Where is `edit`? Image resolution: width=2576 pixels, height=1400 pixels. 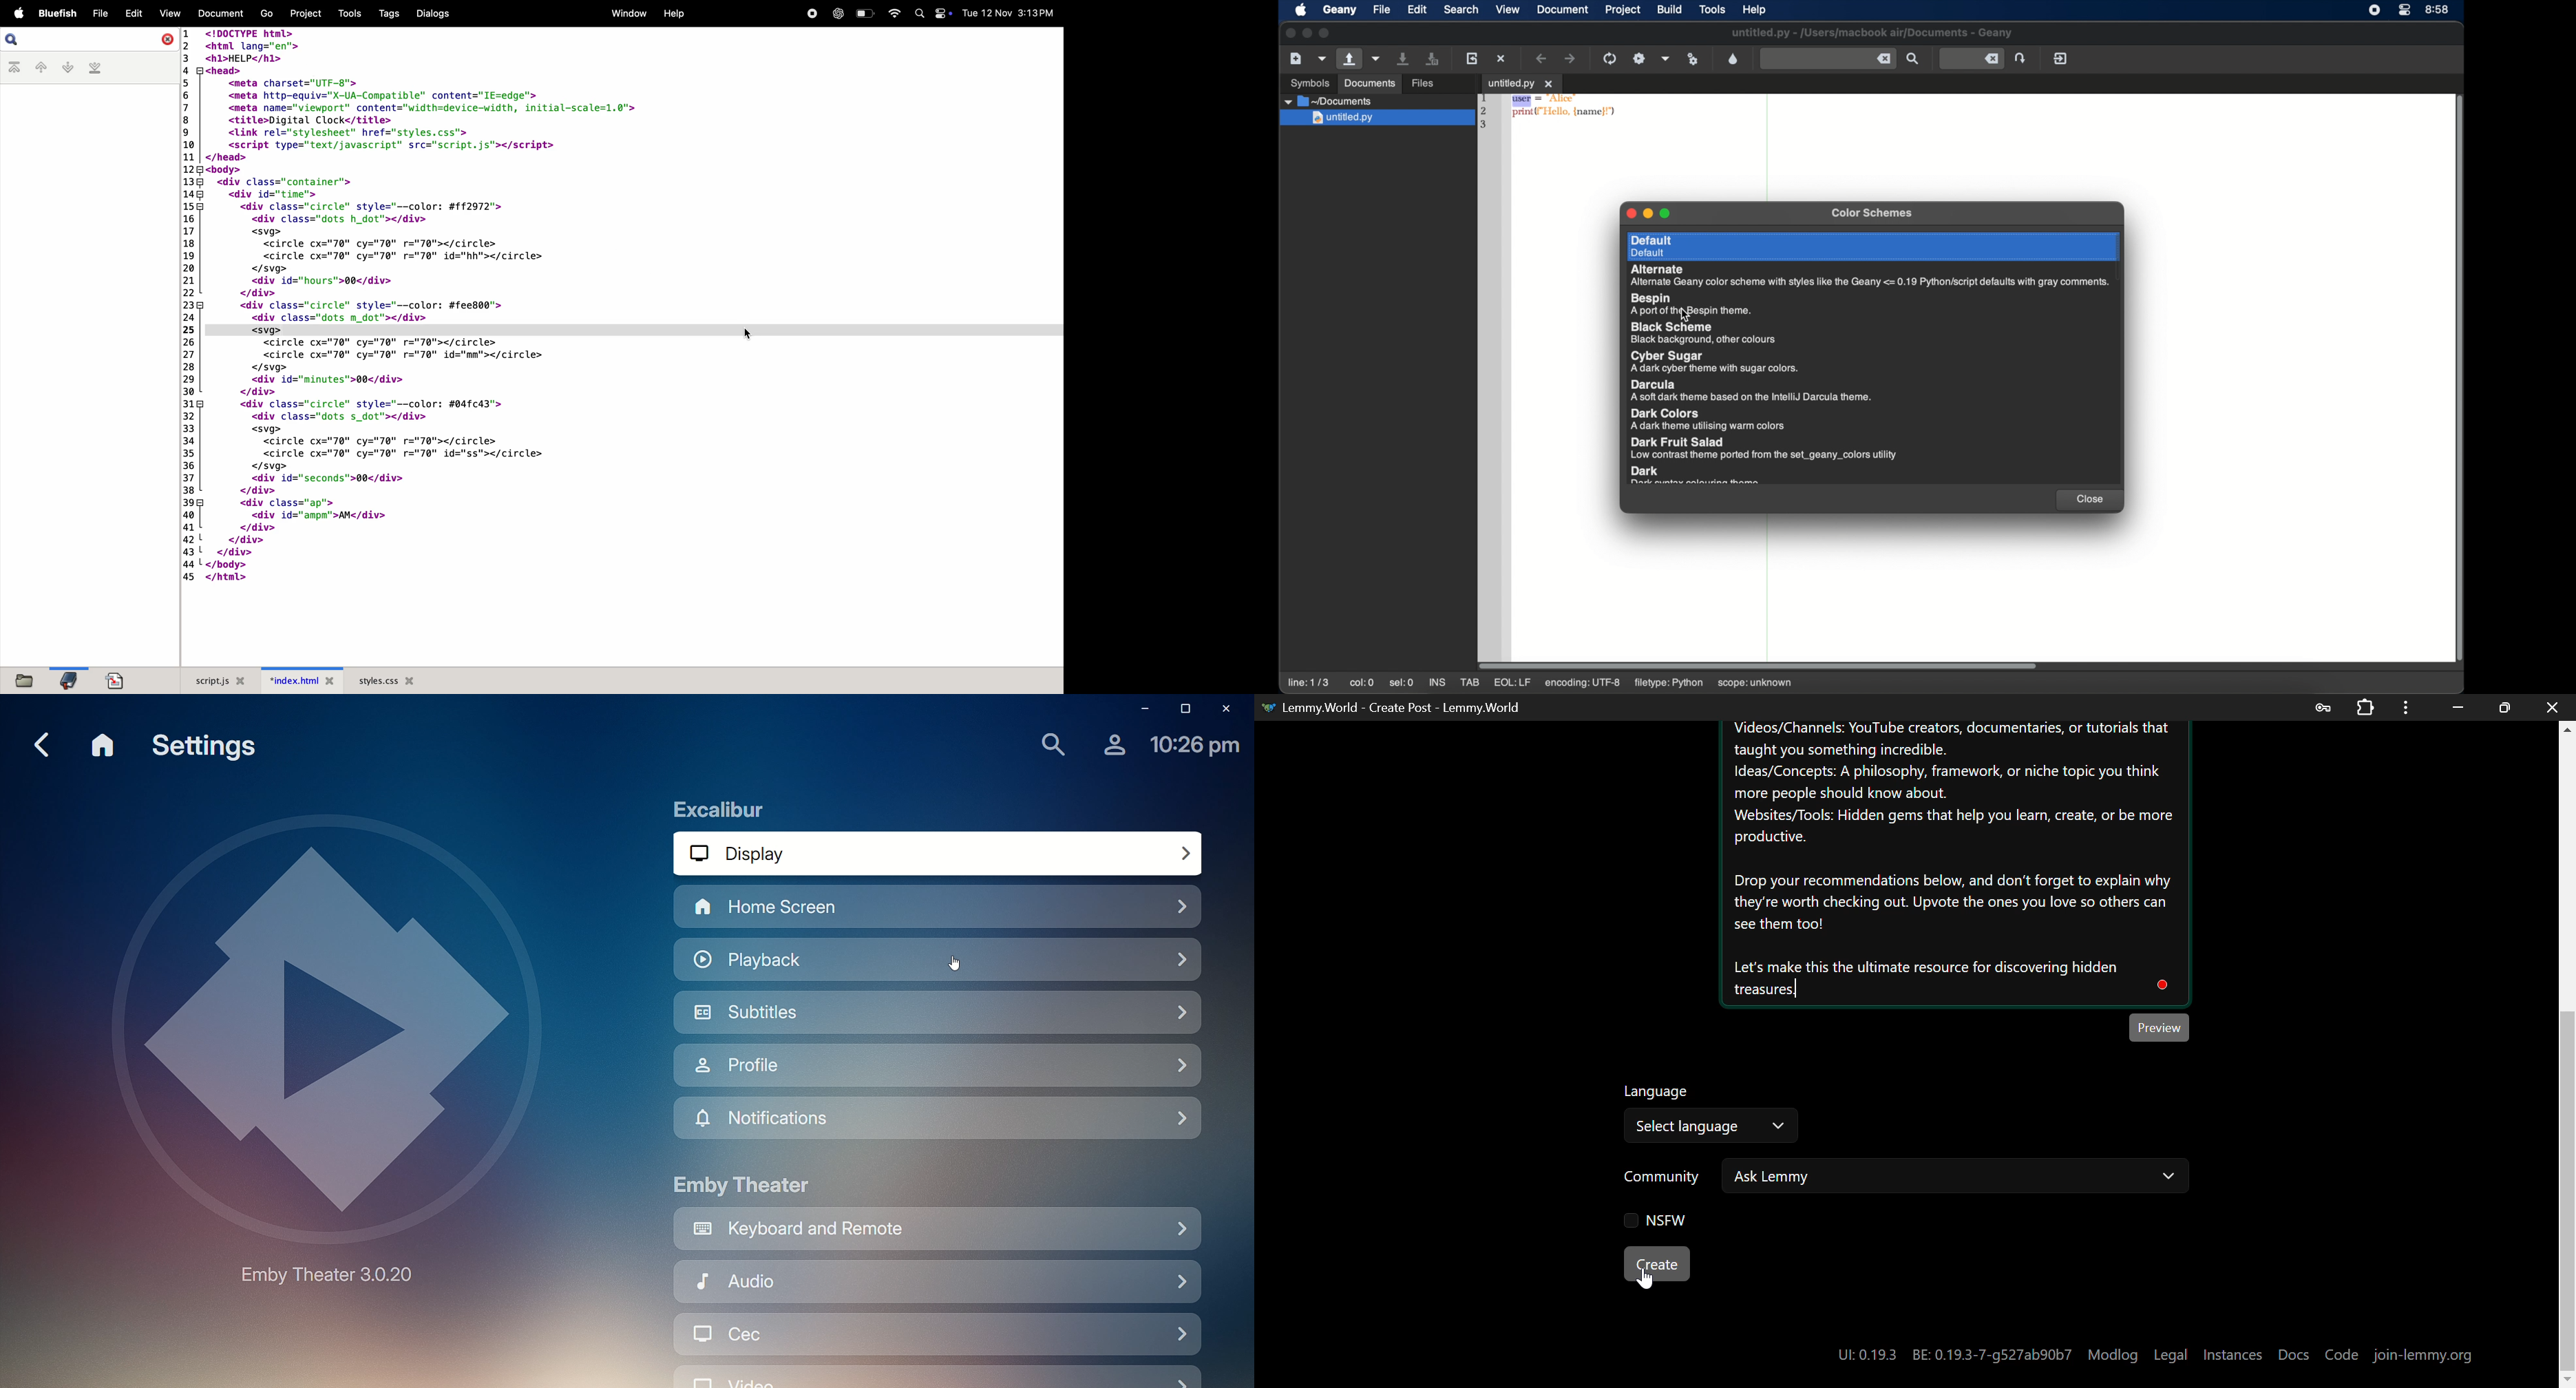 edit is located at coordinates (133, 12).